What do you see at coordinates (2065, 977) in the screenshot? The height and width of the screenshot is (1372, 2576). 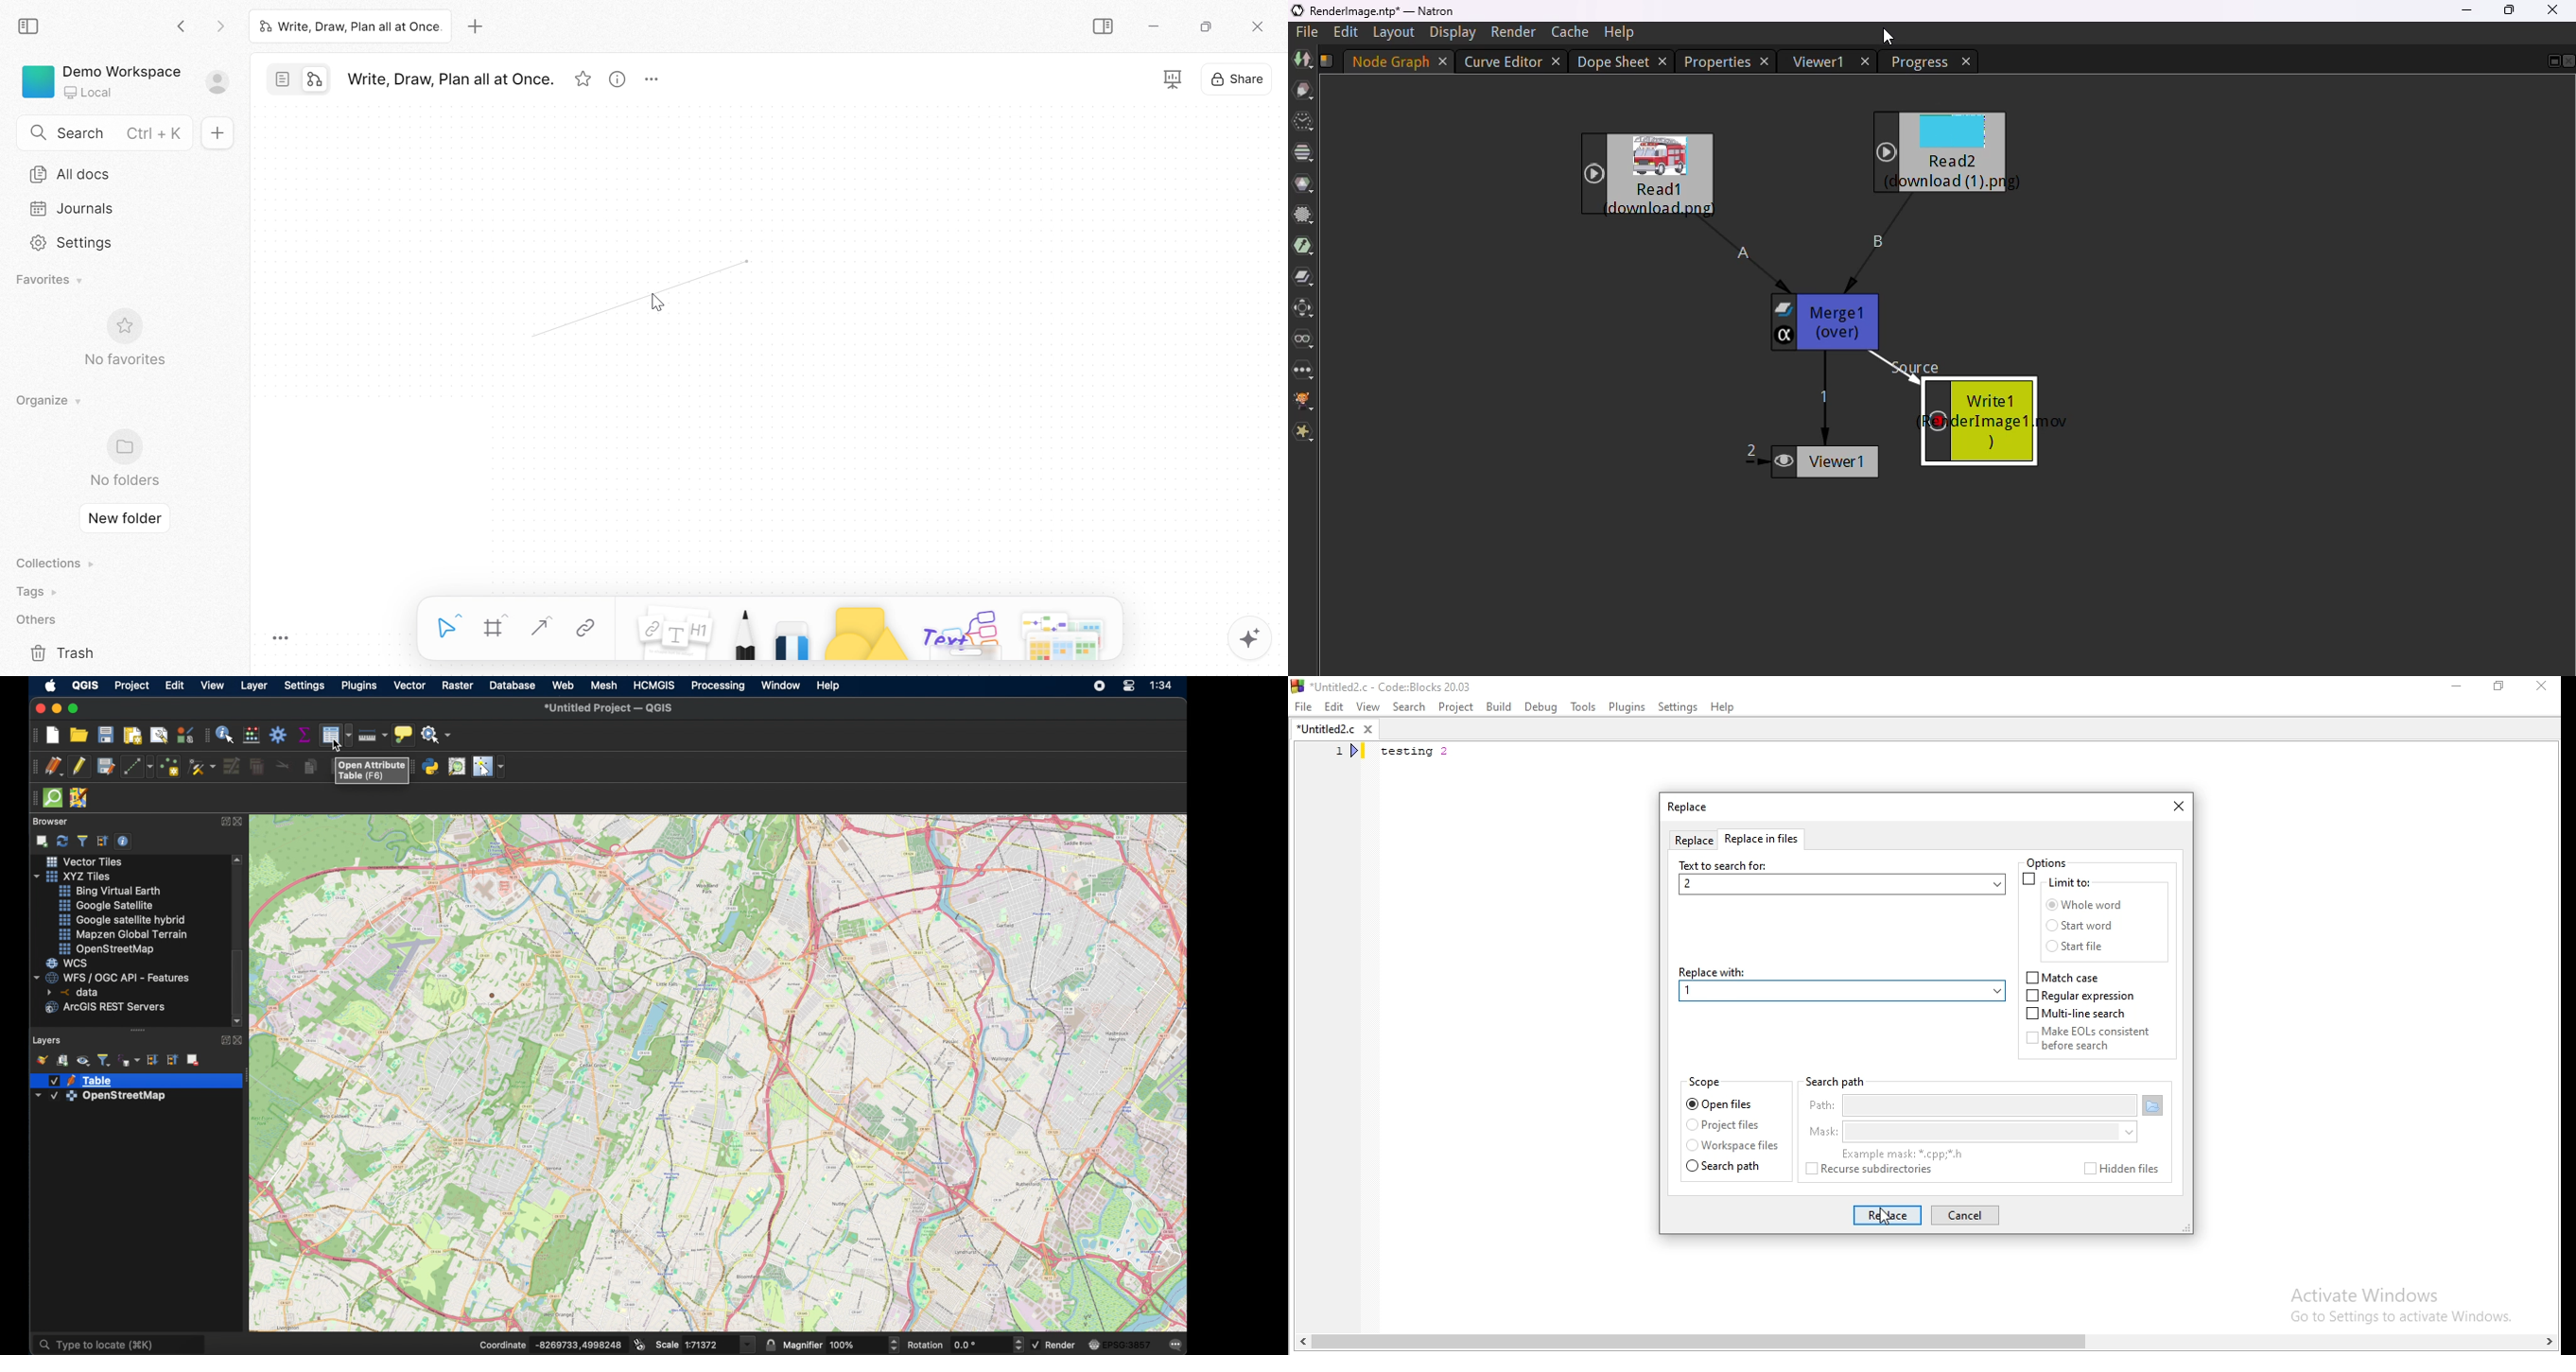 I see `match case` at bounding box center [2065, 977].